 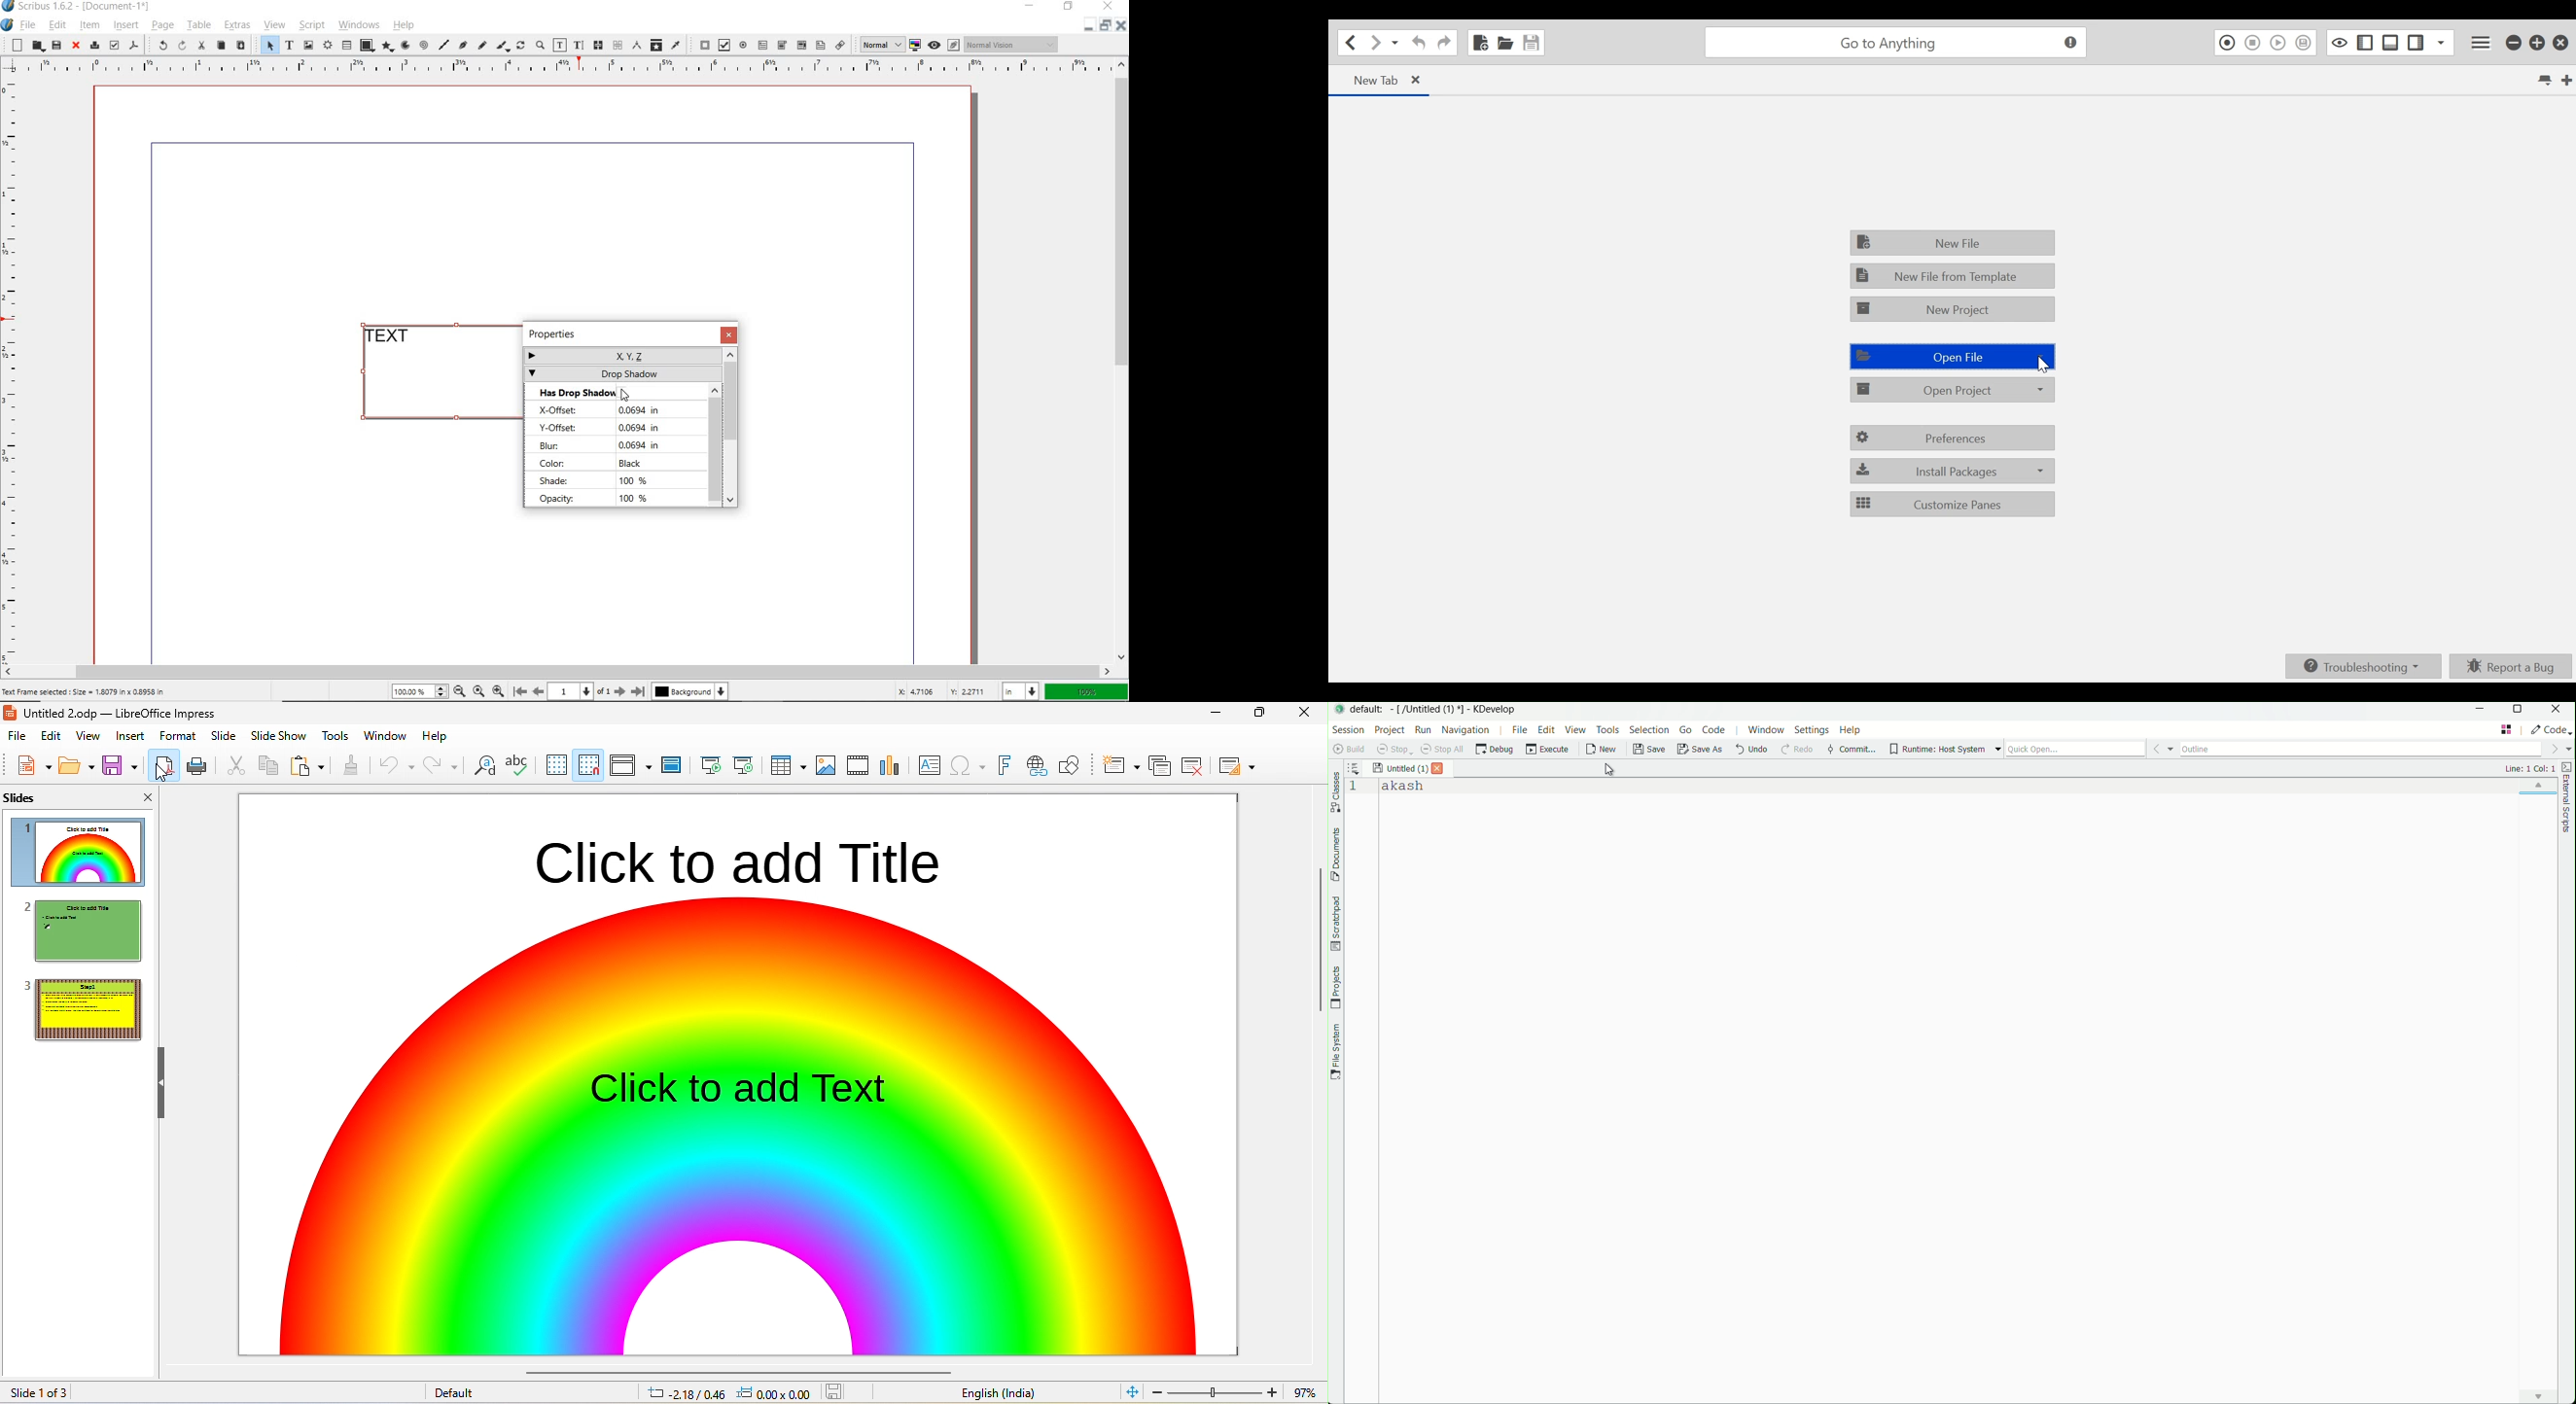 I want to click on start from current , so click(x=707, y=763).